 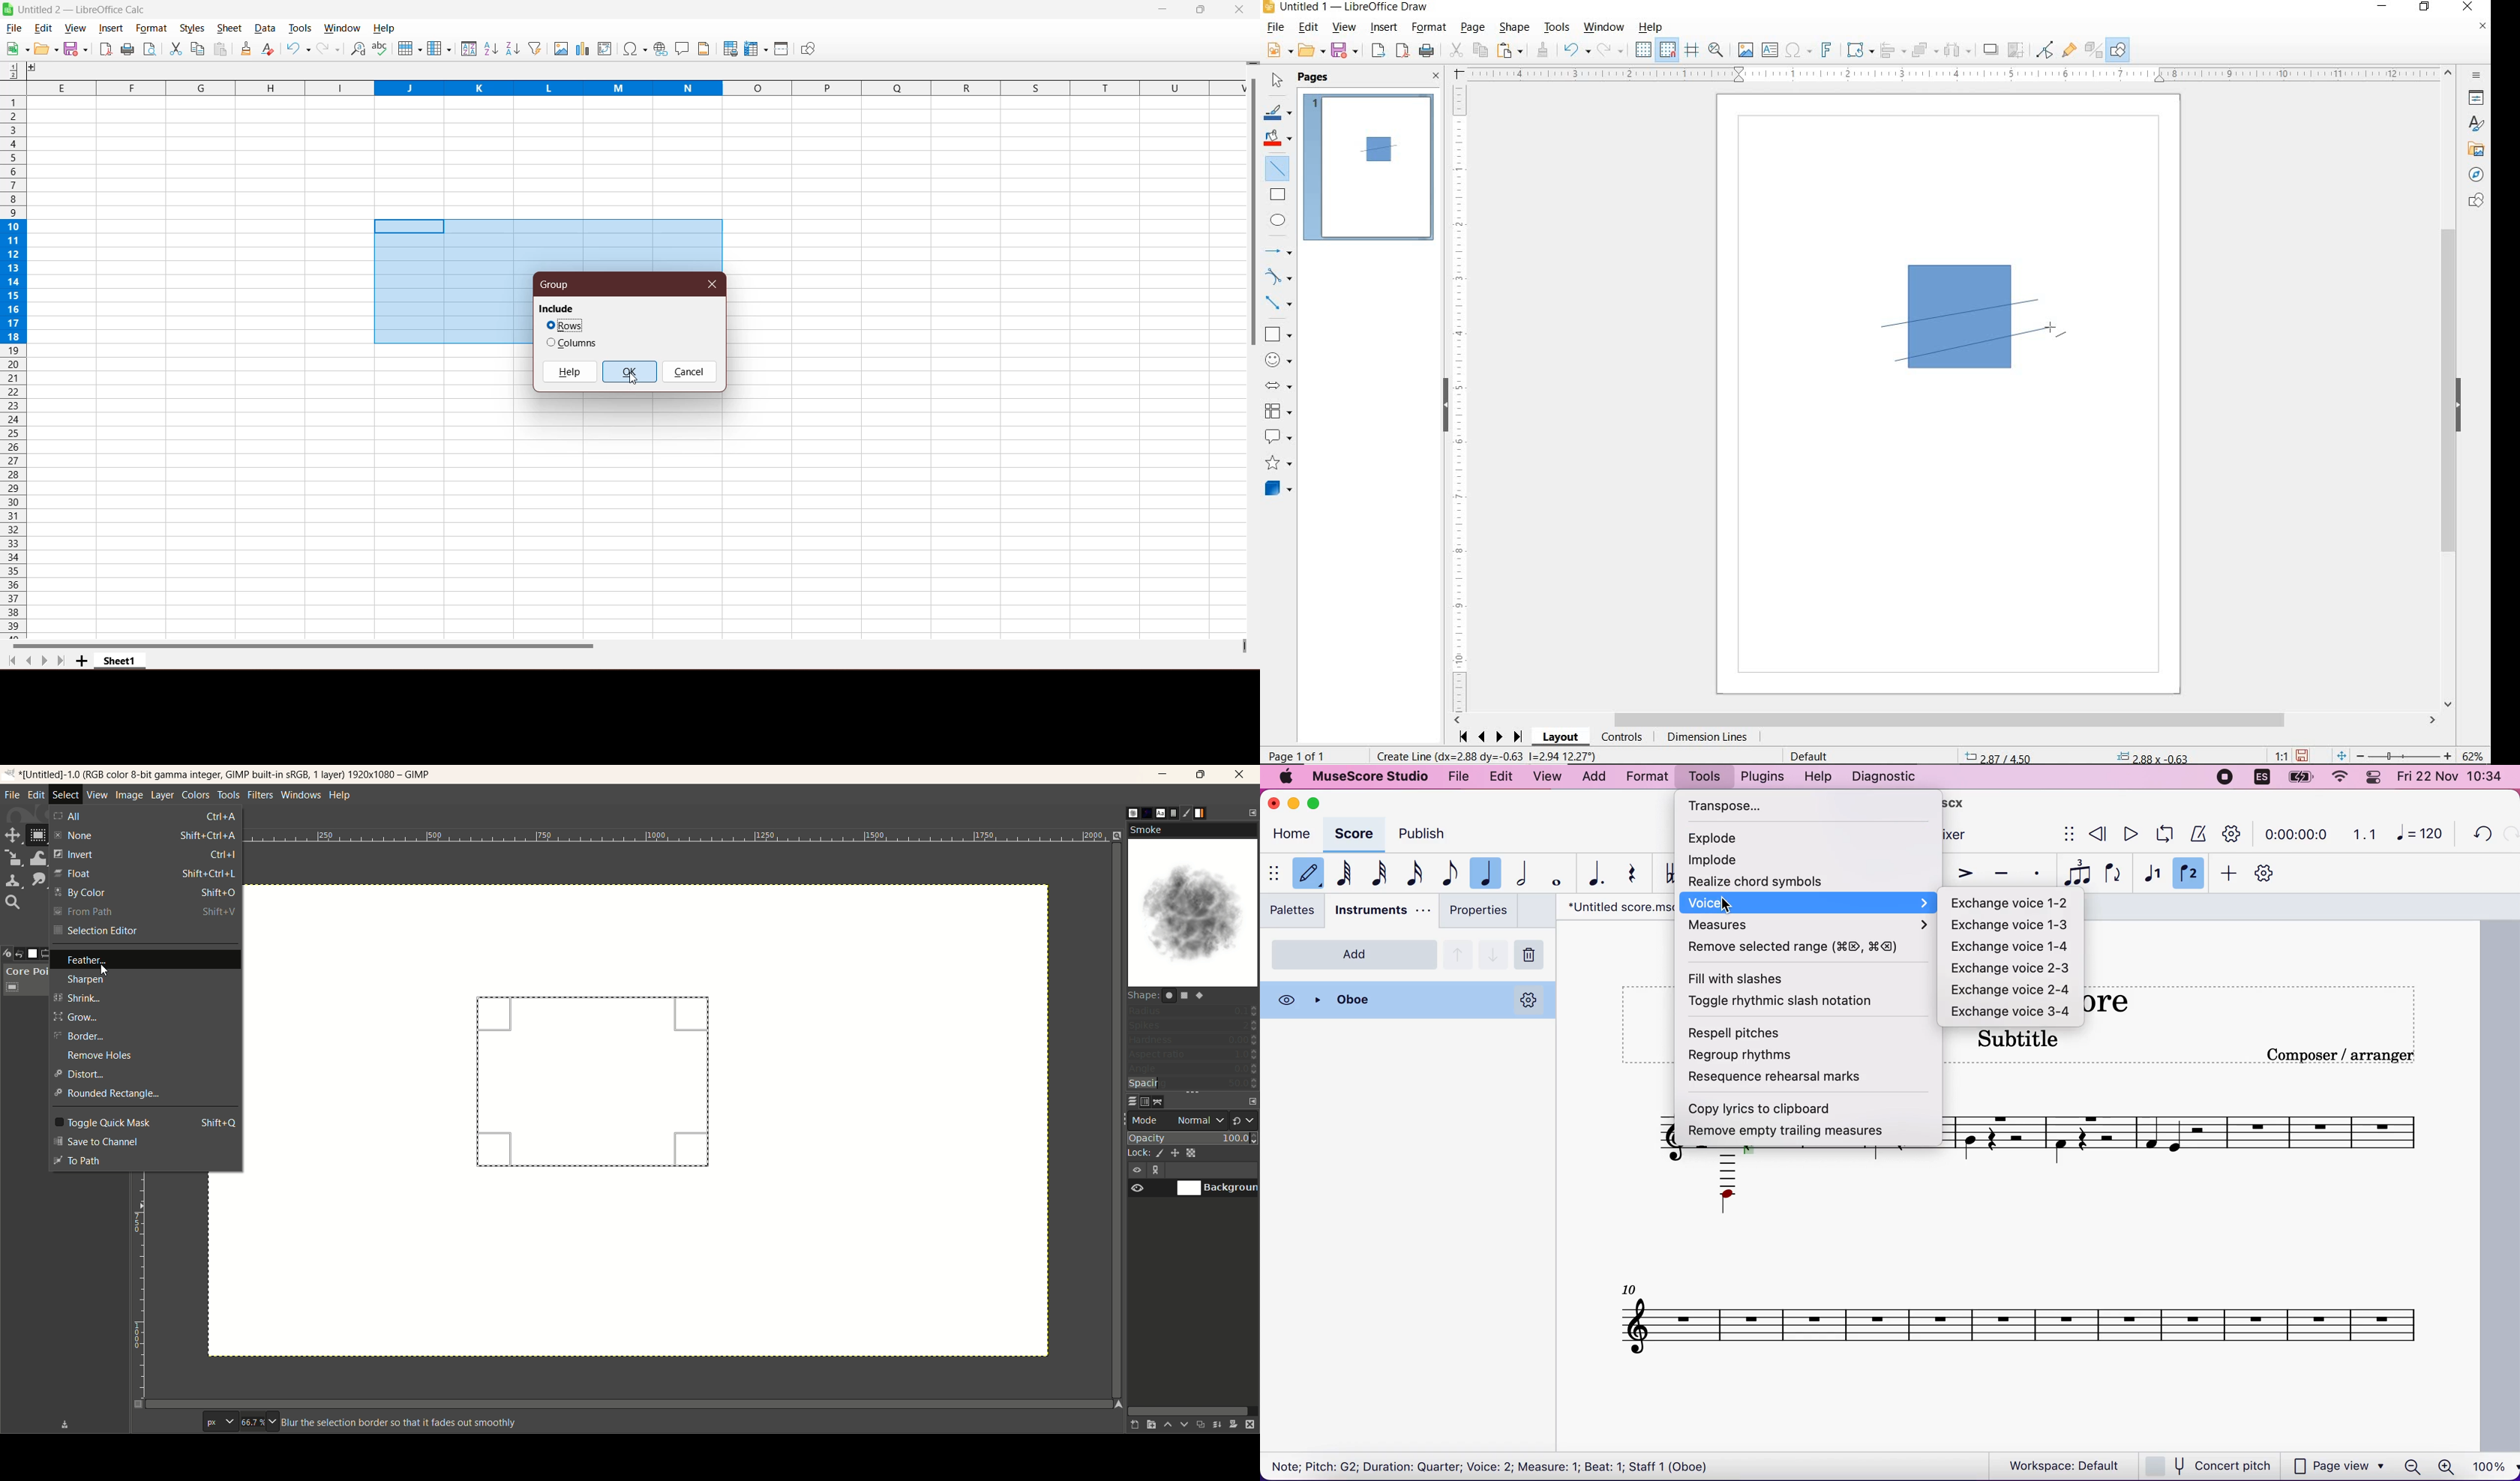 What do you see at coordinates (2017, 51) in the screenshot?
I see `CROP IMAGE` at bounding box center [2017, 51].